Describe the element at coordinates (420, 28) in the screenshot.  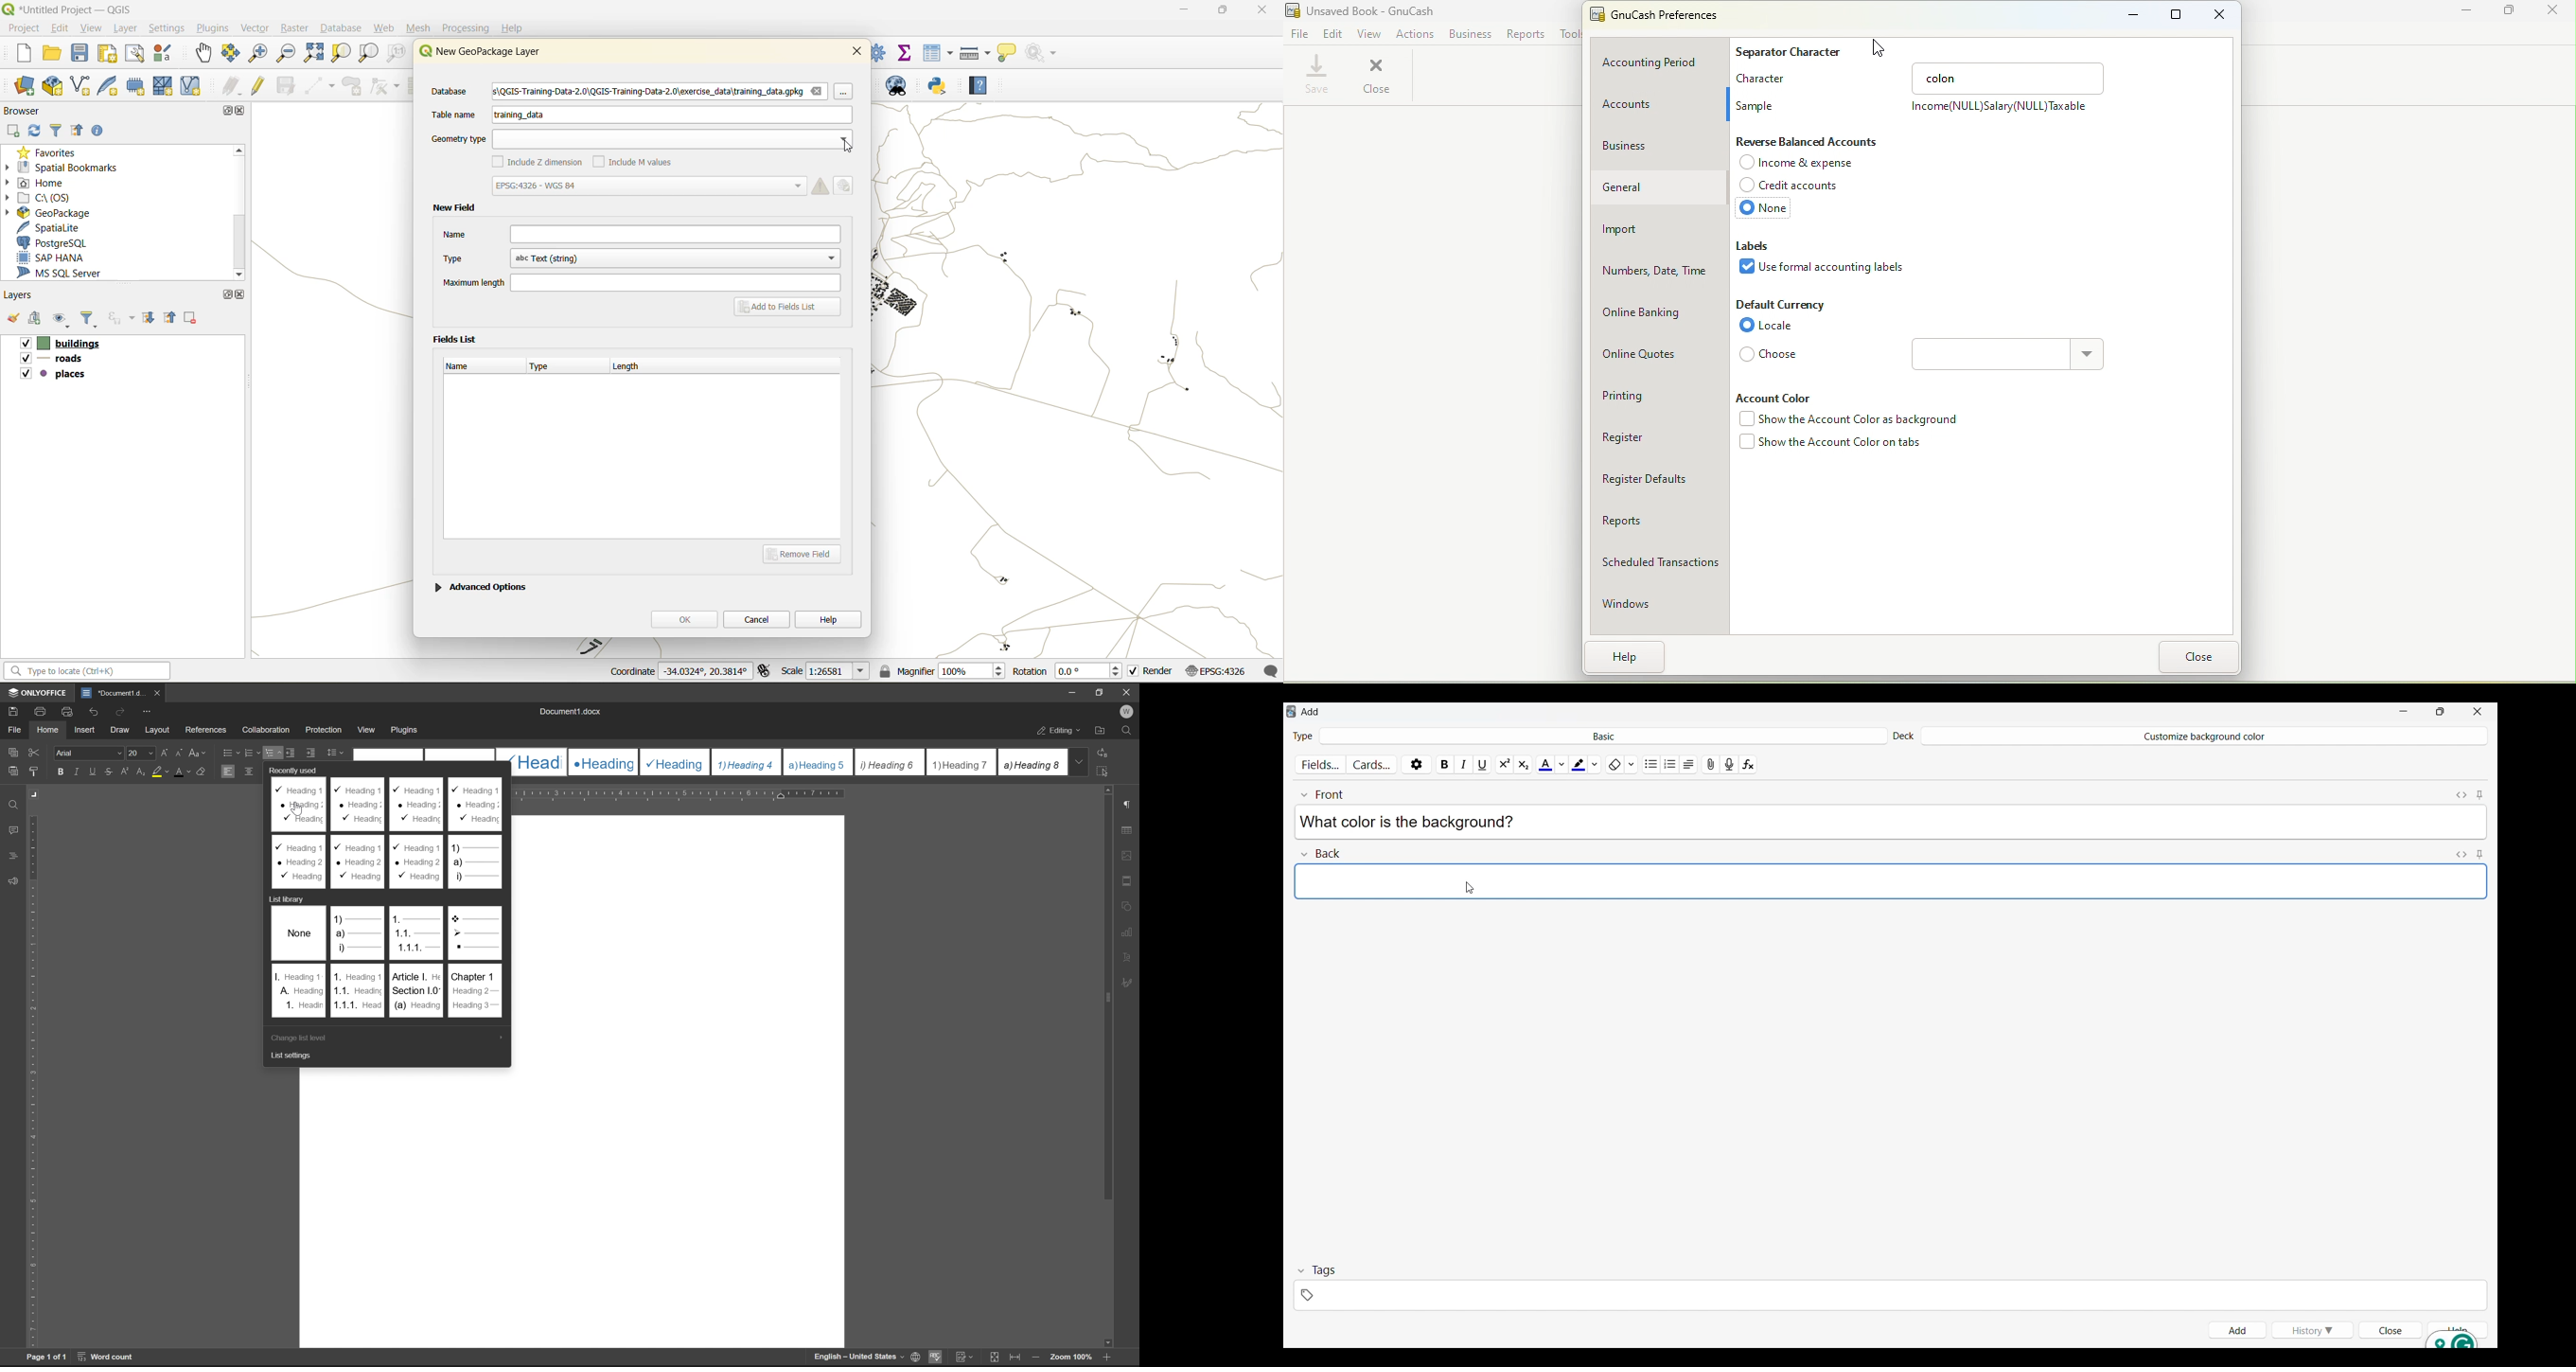
I see `mesh` at that location.